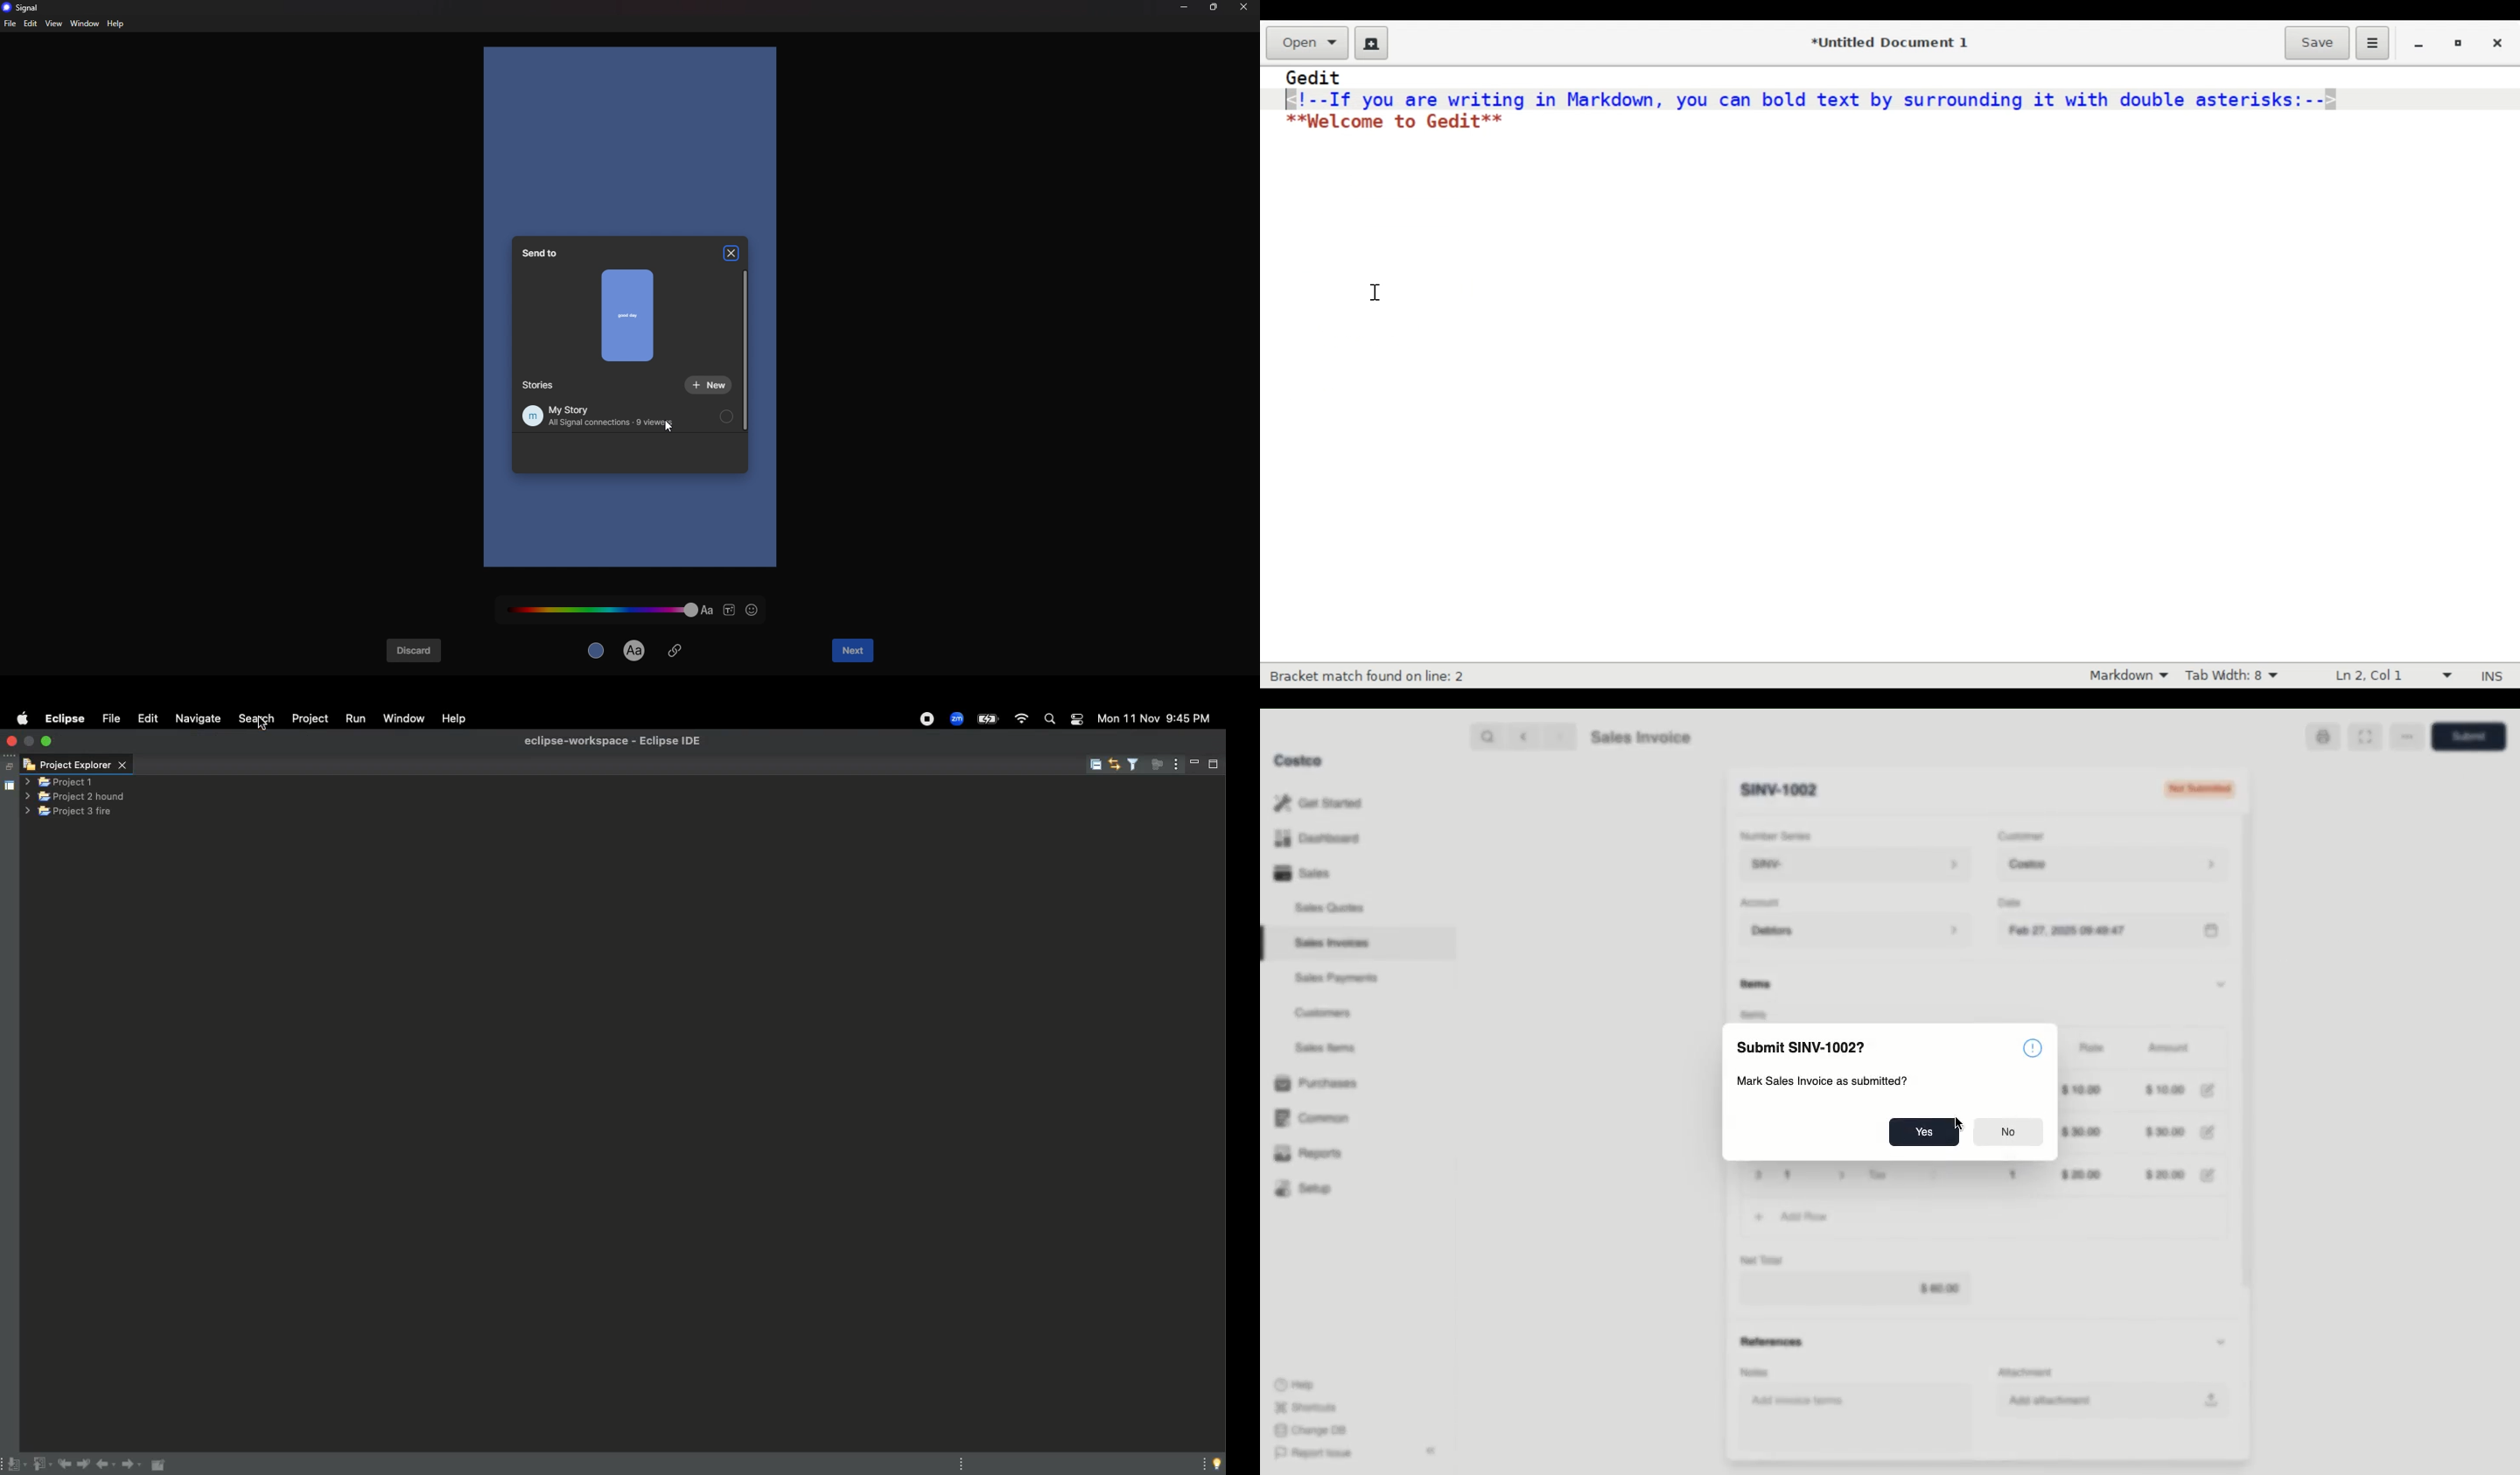 This screenshot has height=1484, width=2520. What do you see at coordinates (152, 721) in the screenshot?
I see `Edit` at bounding box center [152, 721].